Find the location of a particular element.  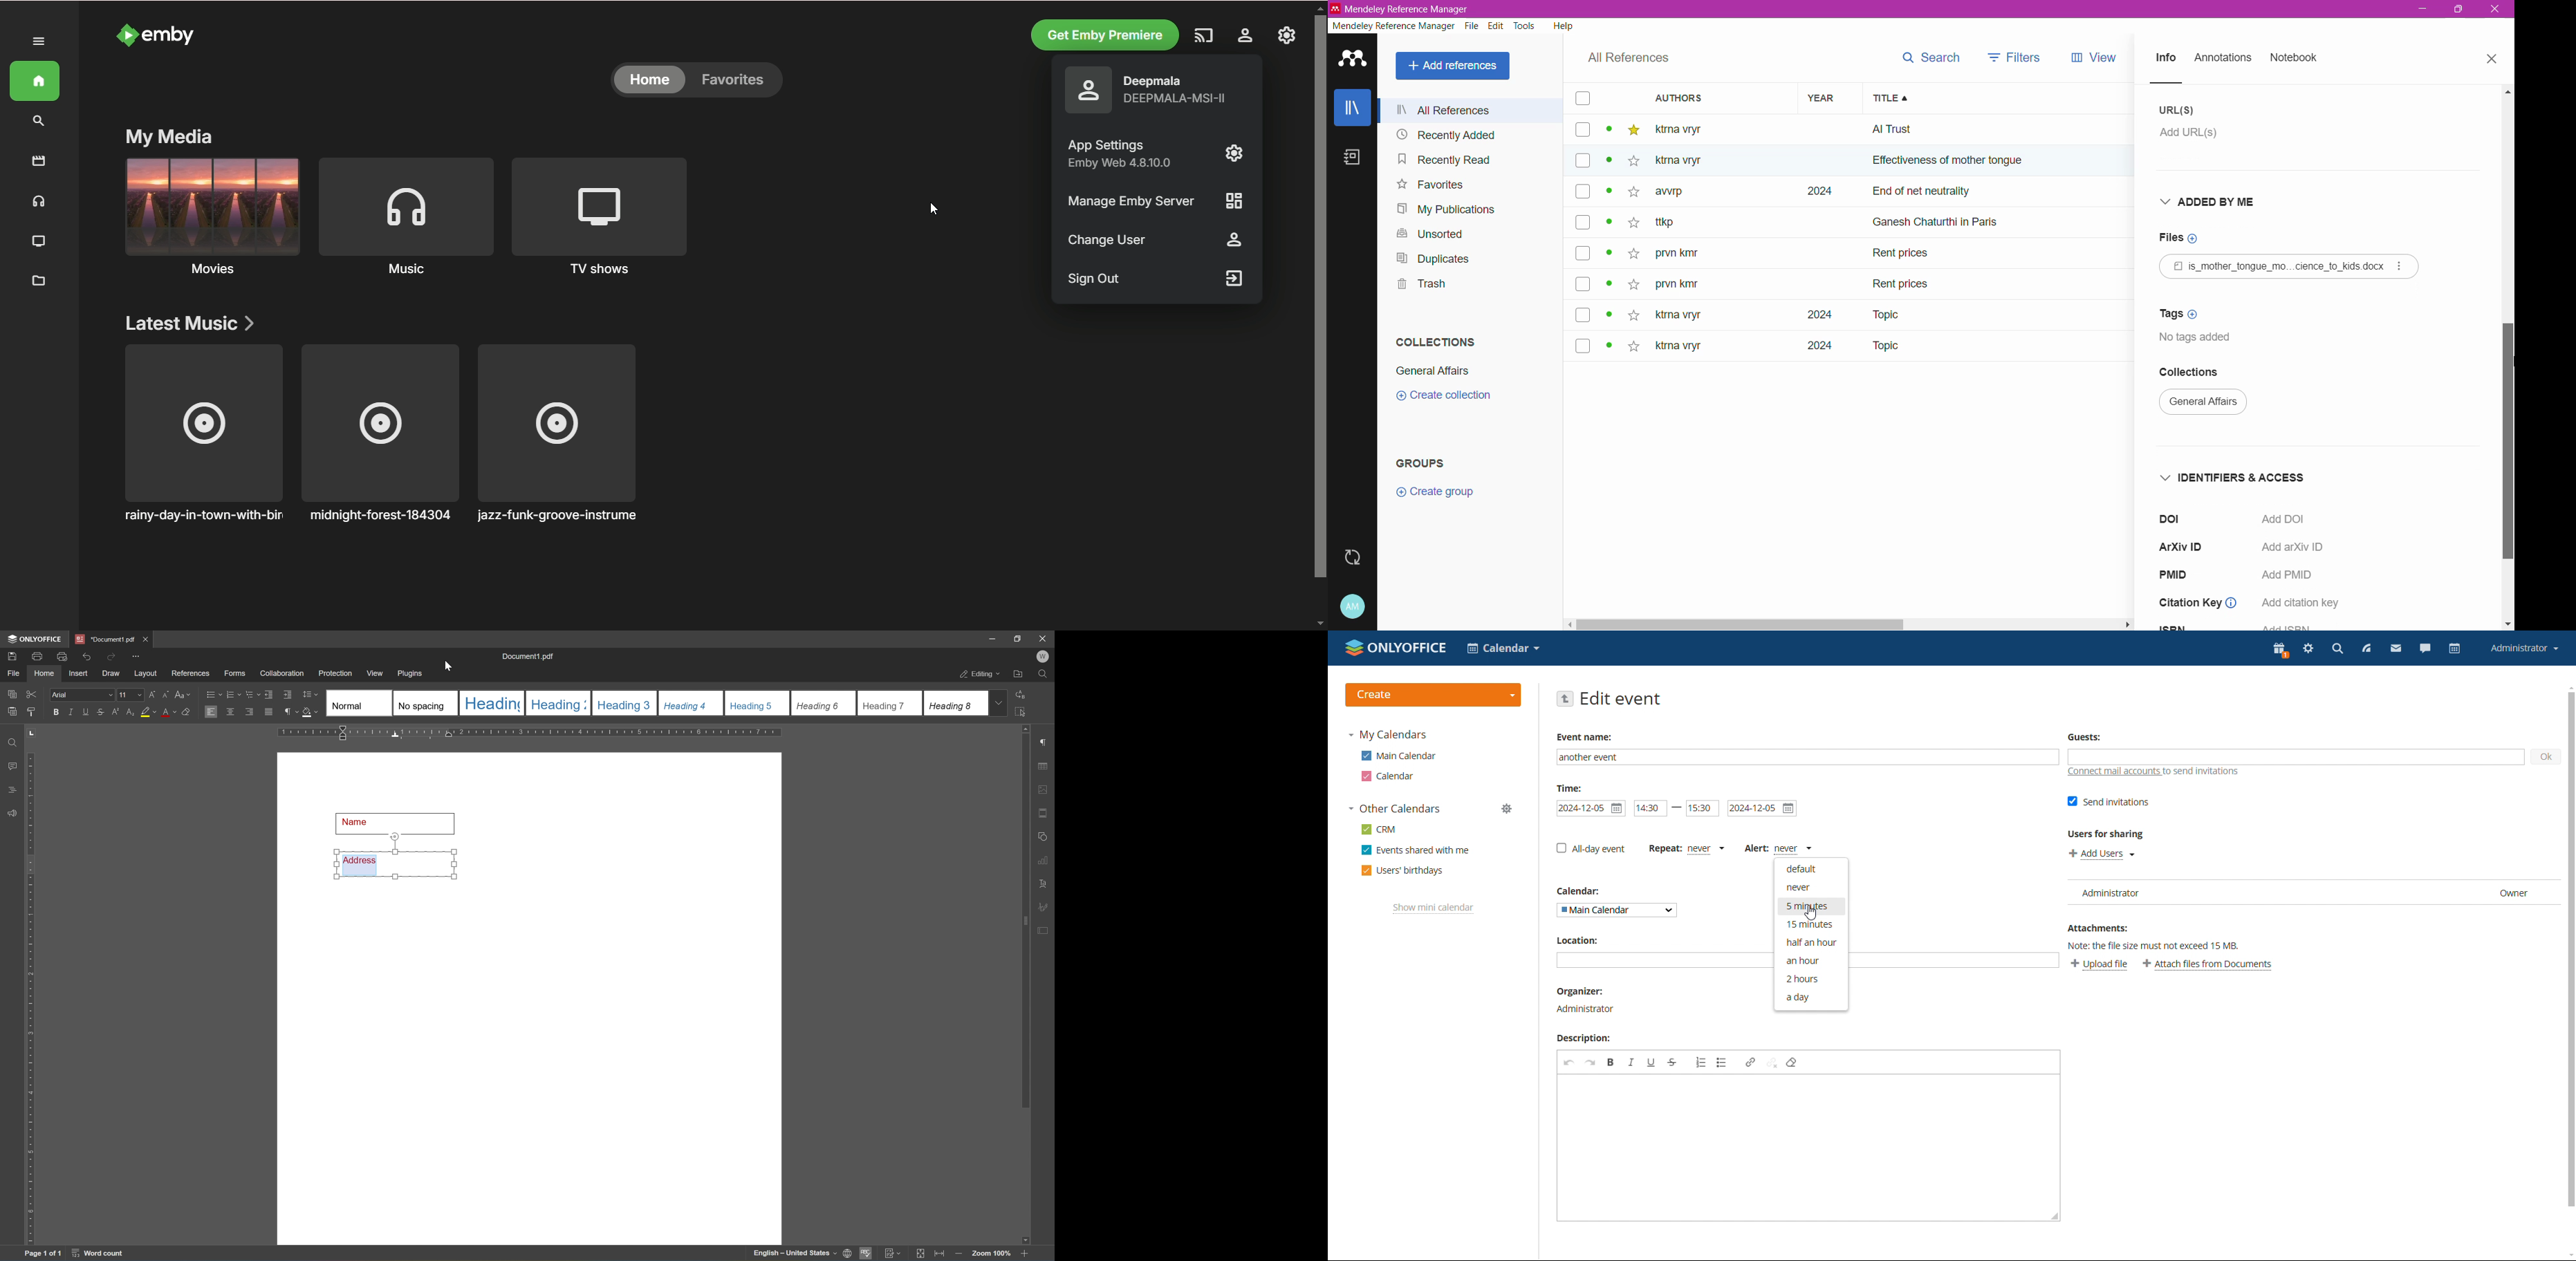

document1.pdf is located at coordinates (529, 655).